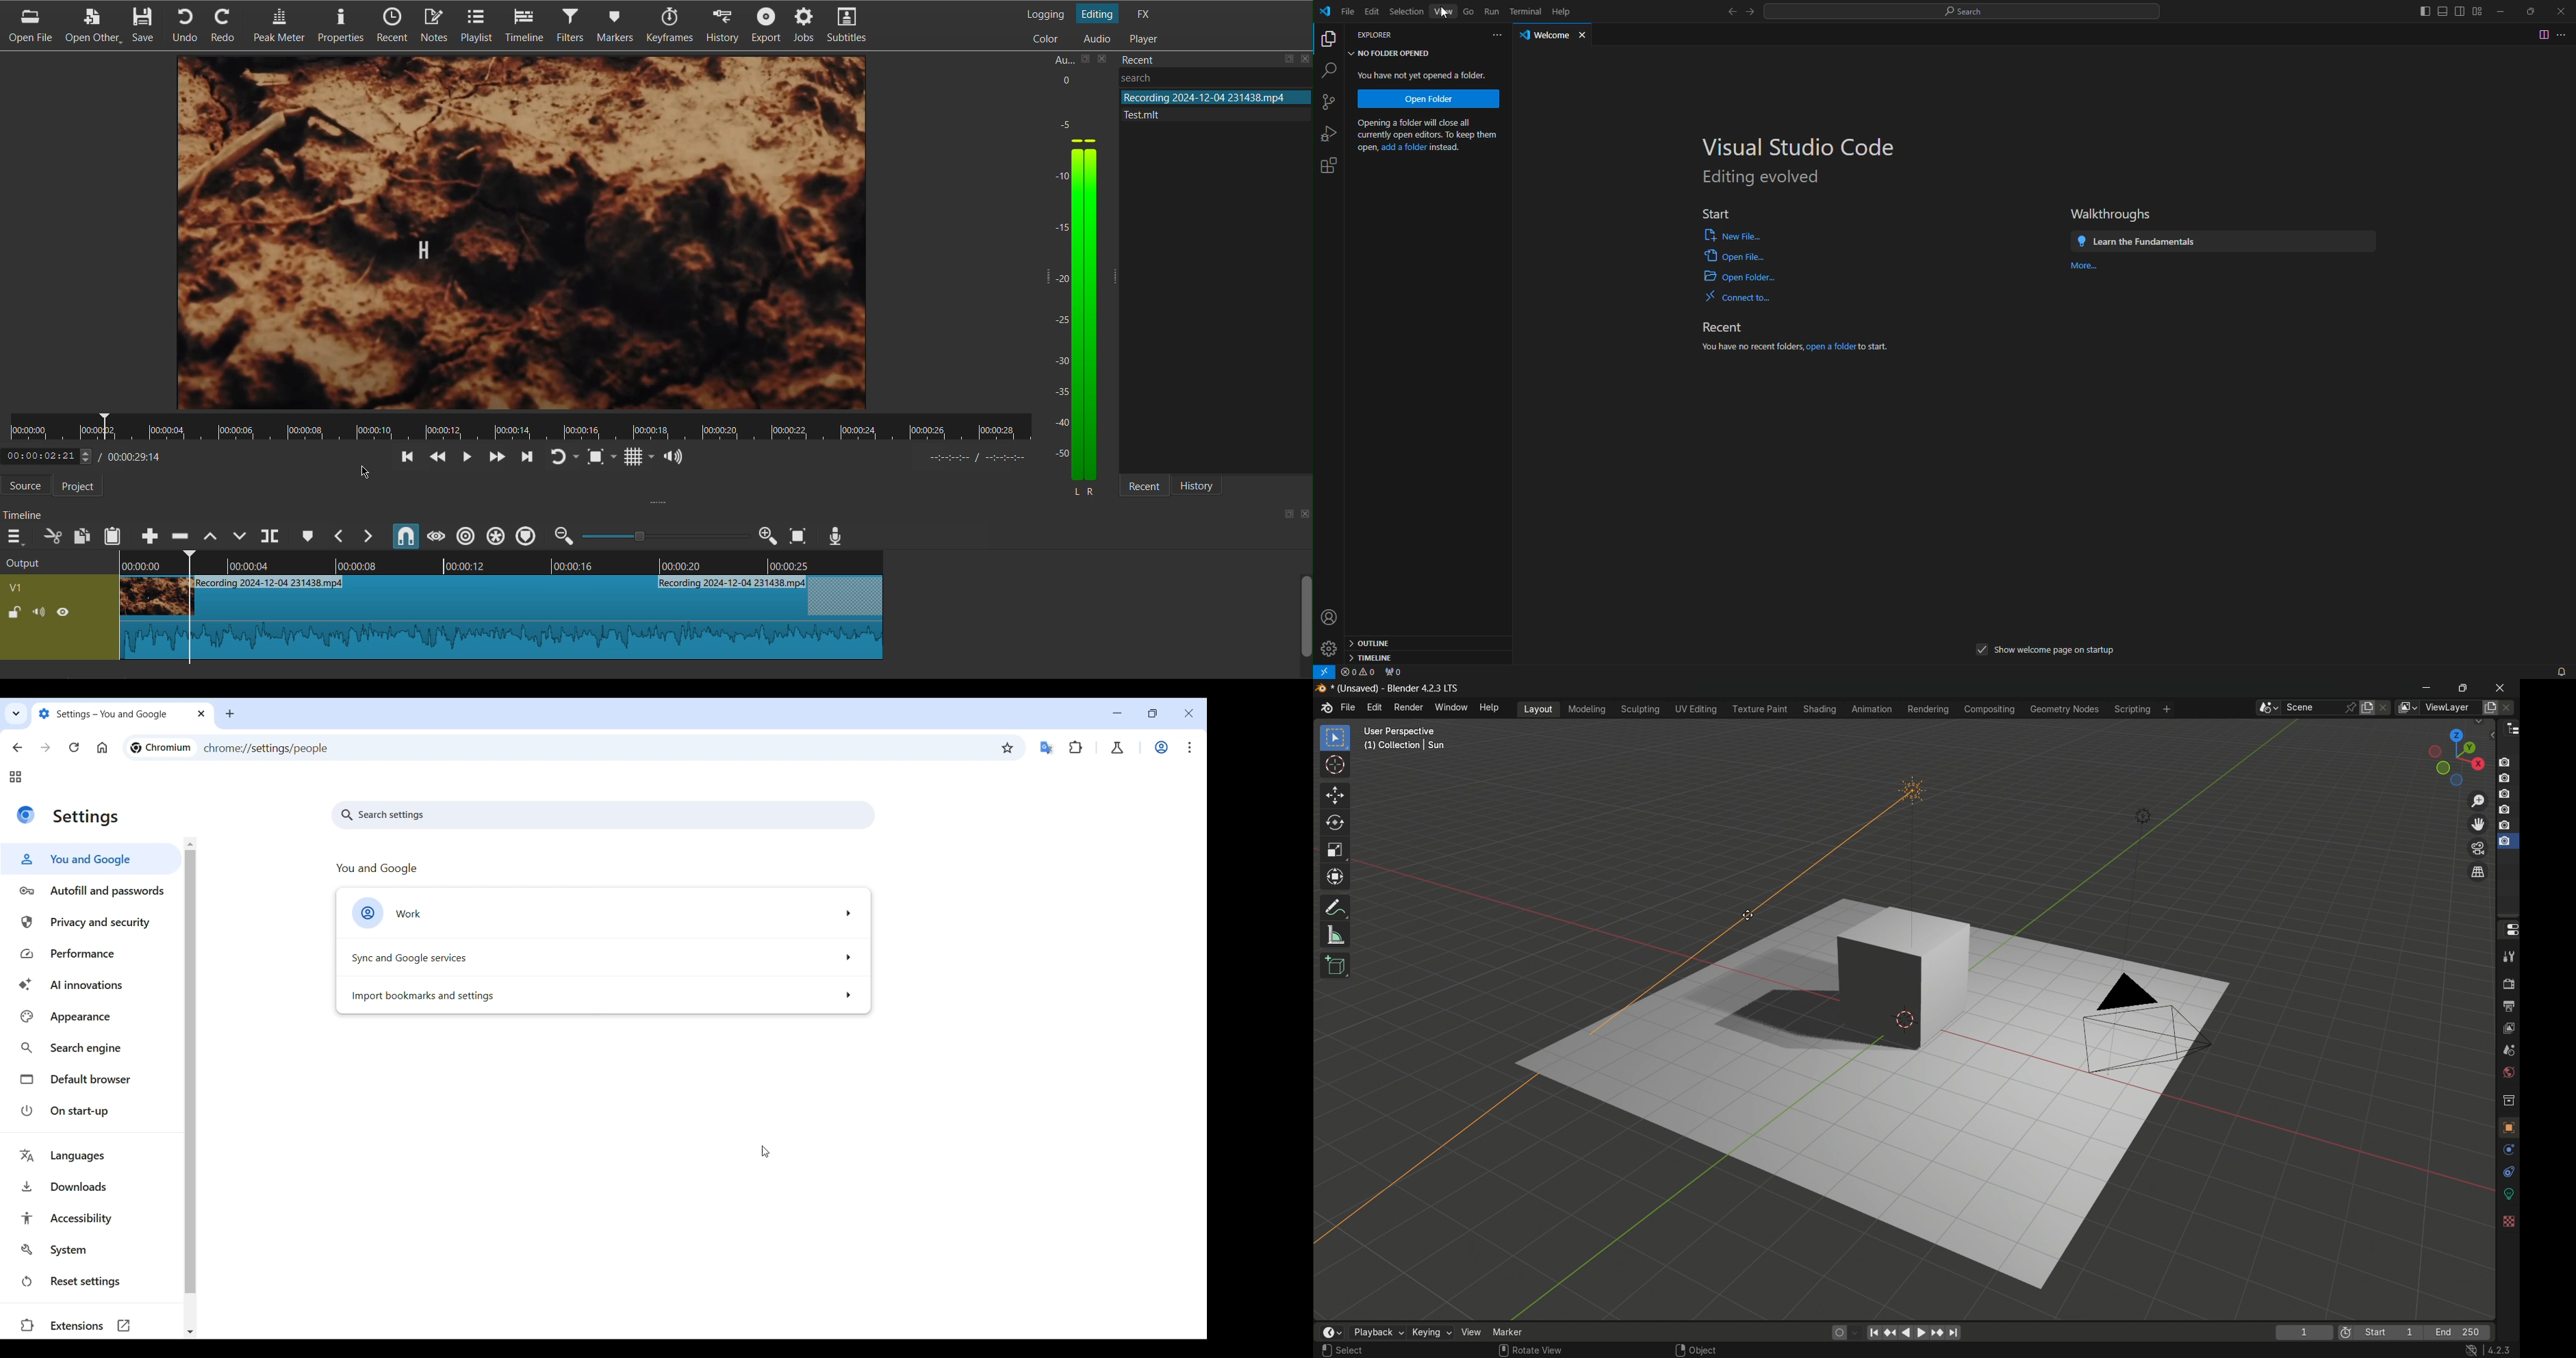 The width and height of the screenshot is (2576, 1372). What do you see at coordinates (602, 958) in the screenshot?
I see `Sync and Google services` at bounding box center [602, 958].